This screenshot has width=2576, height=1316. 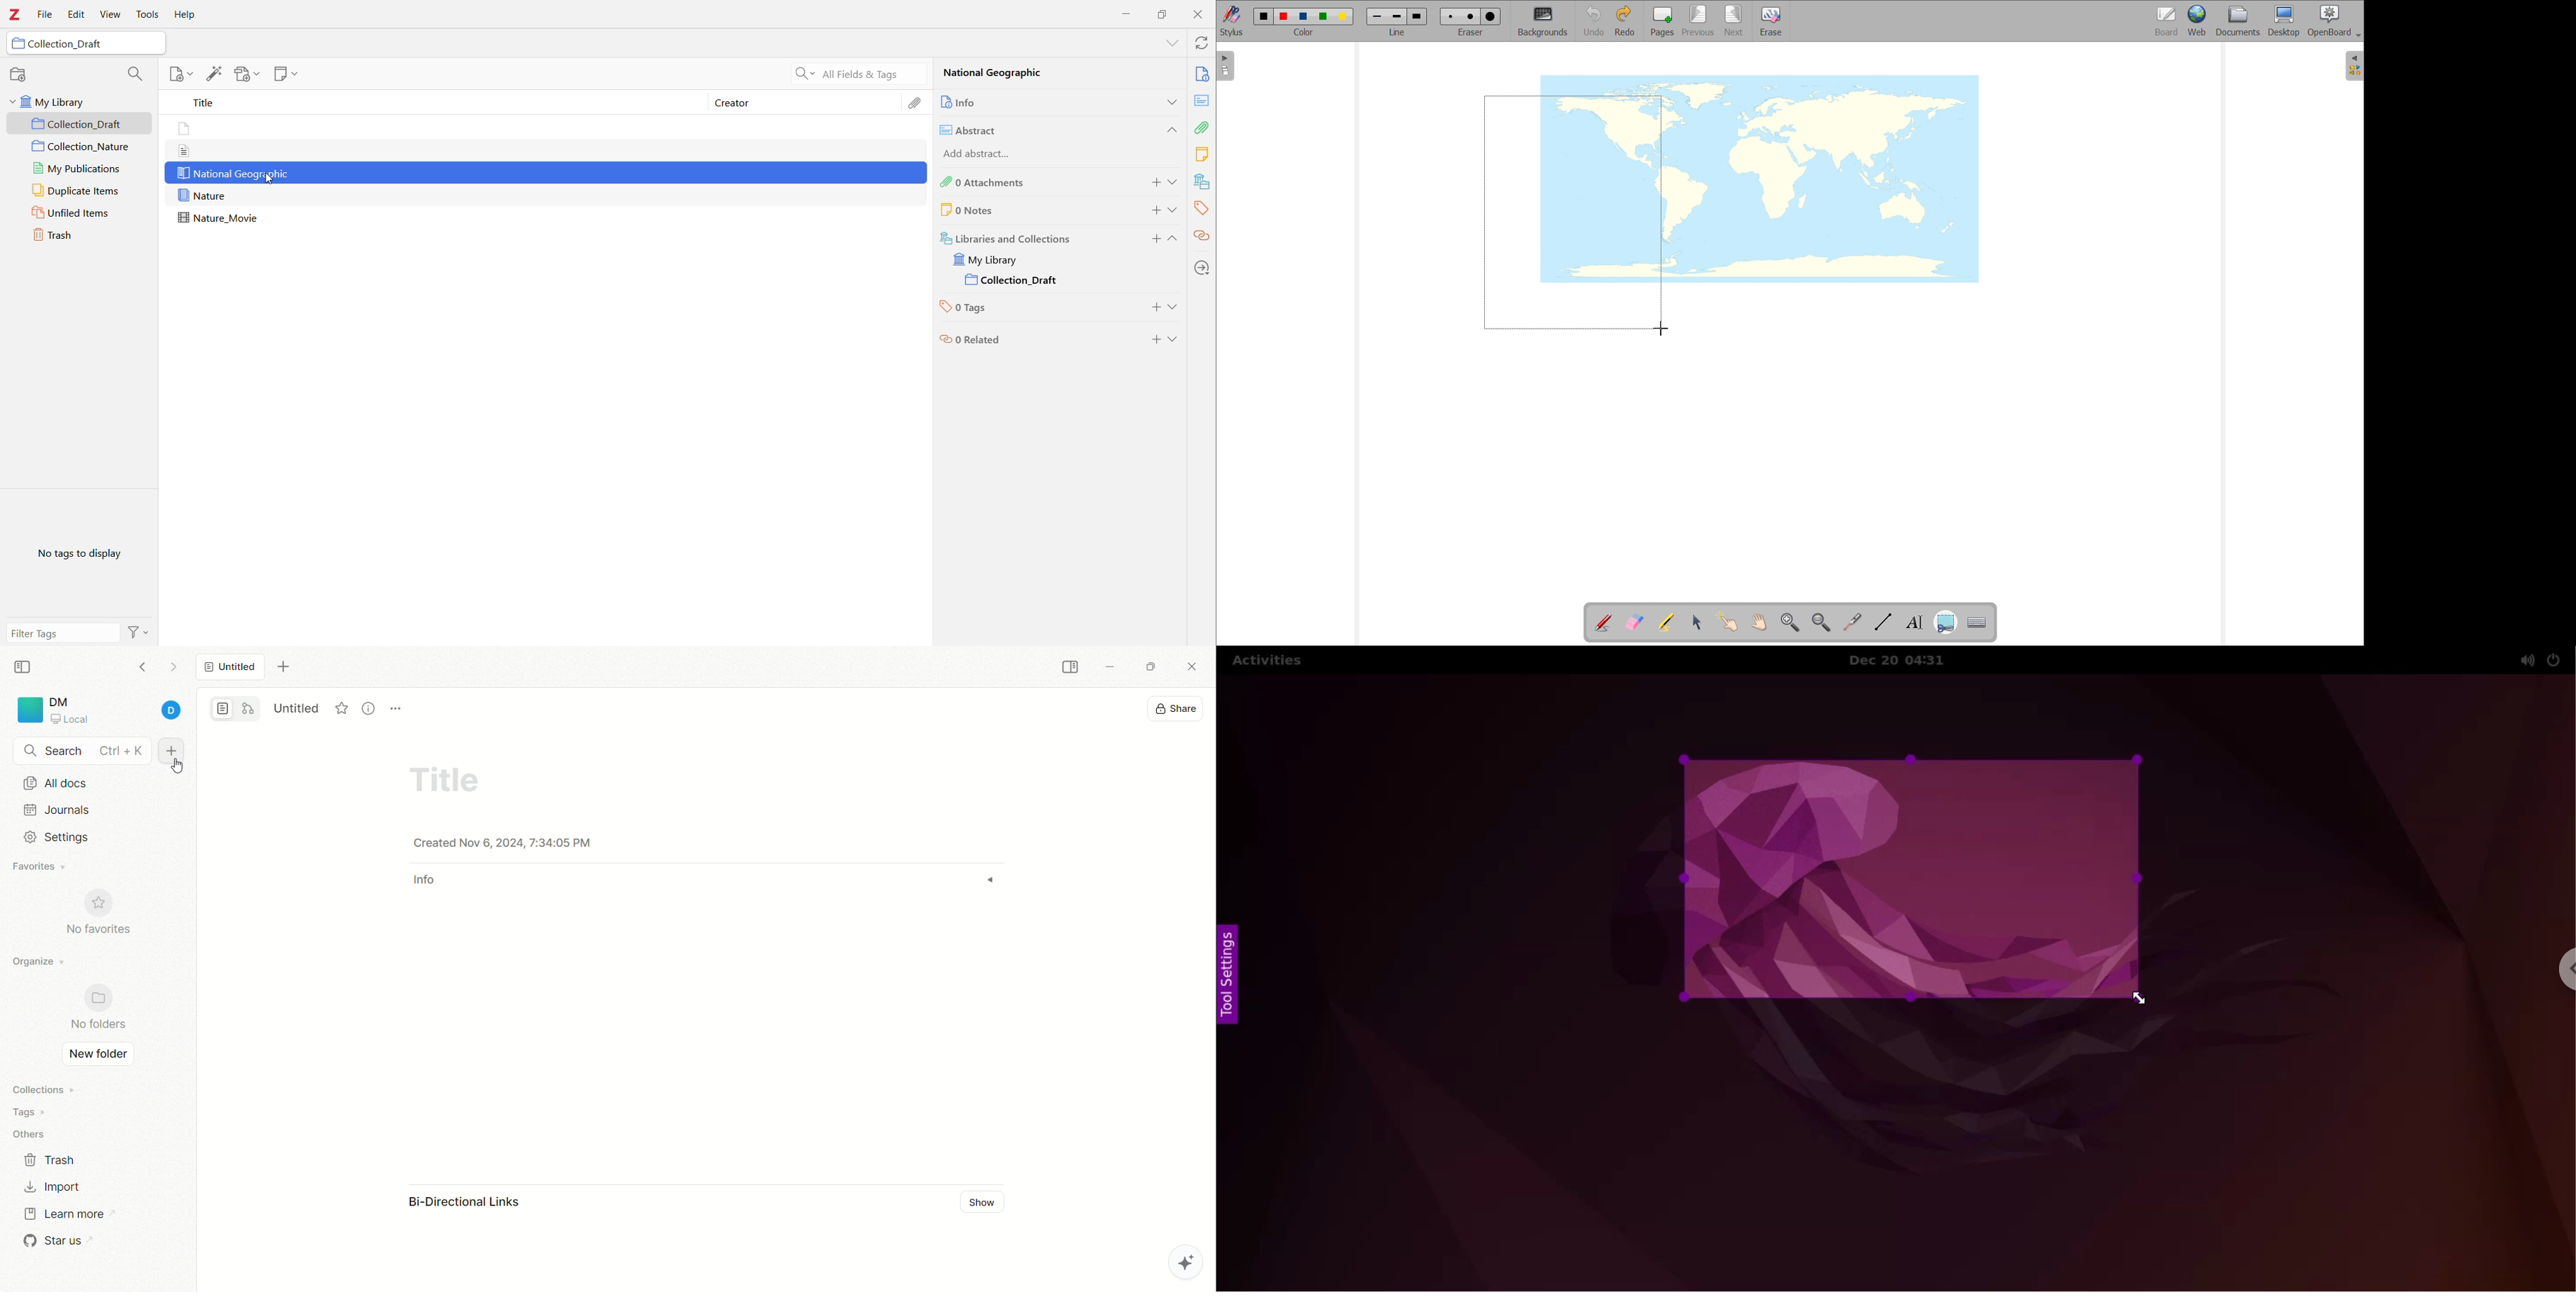 I want to click on Add, so click(x=1153, y=210).